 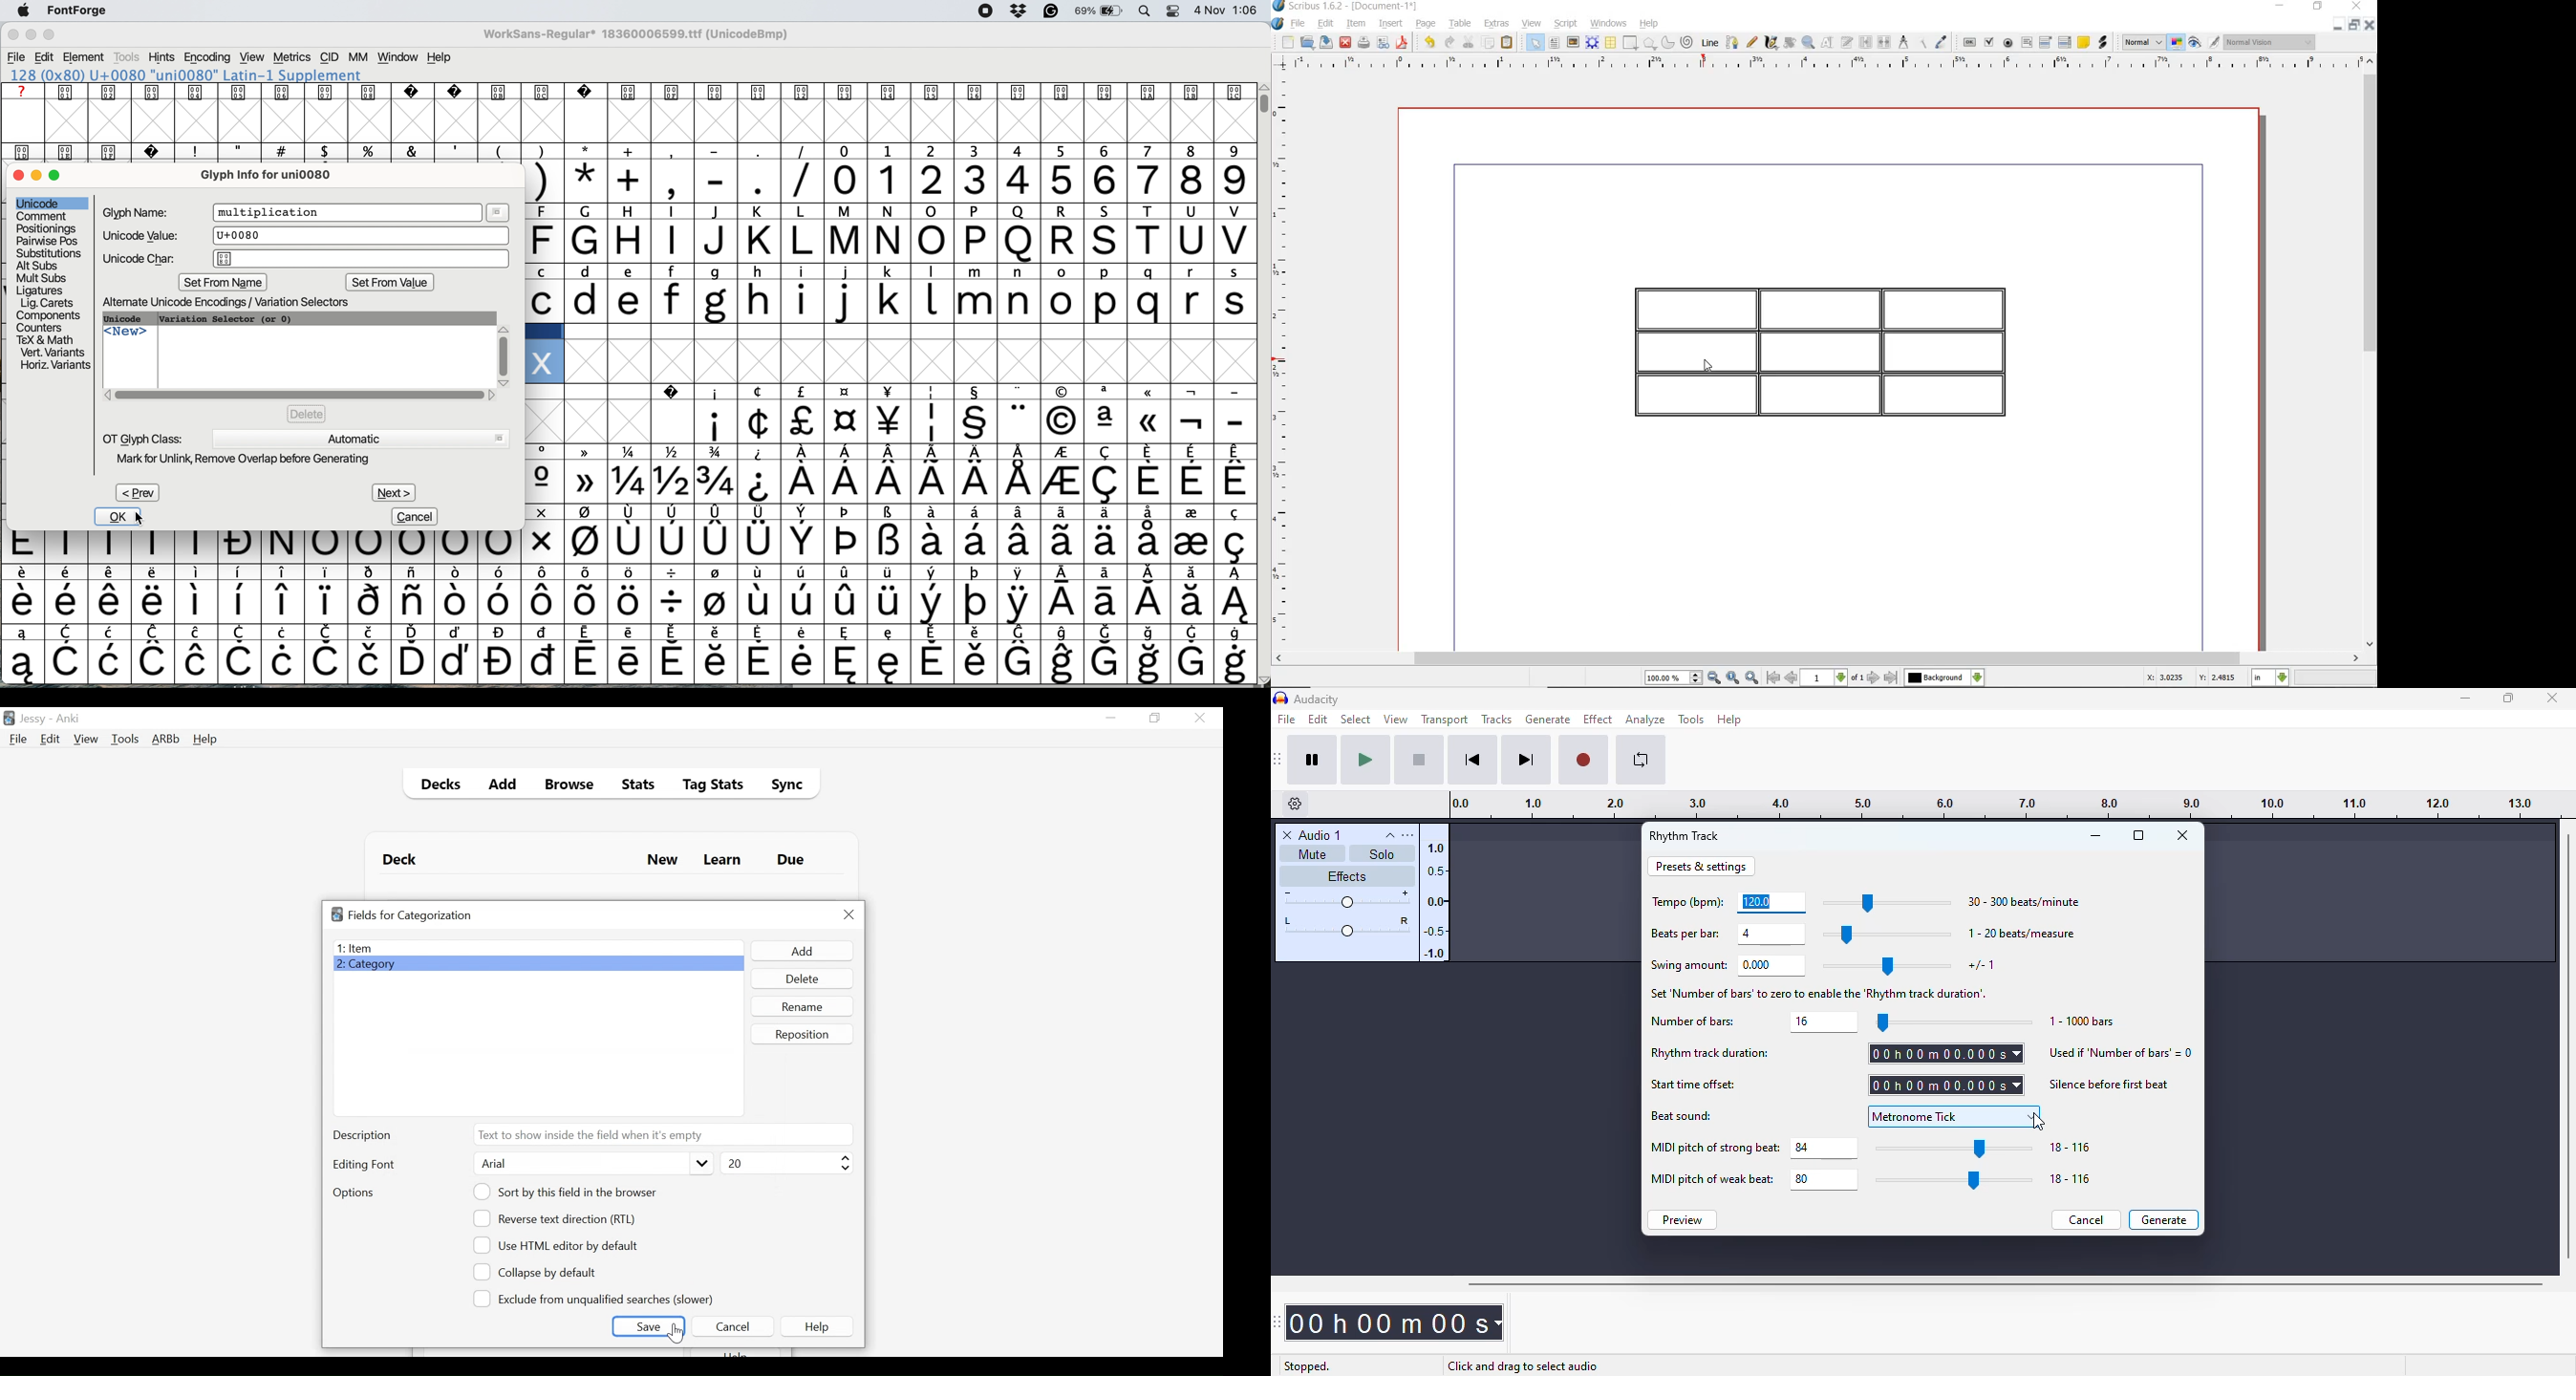 What do you see at coordinates (1874, 677) in the screenshot?
I see `go to next page` at bounding box center [1874, 677].